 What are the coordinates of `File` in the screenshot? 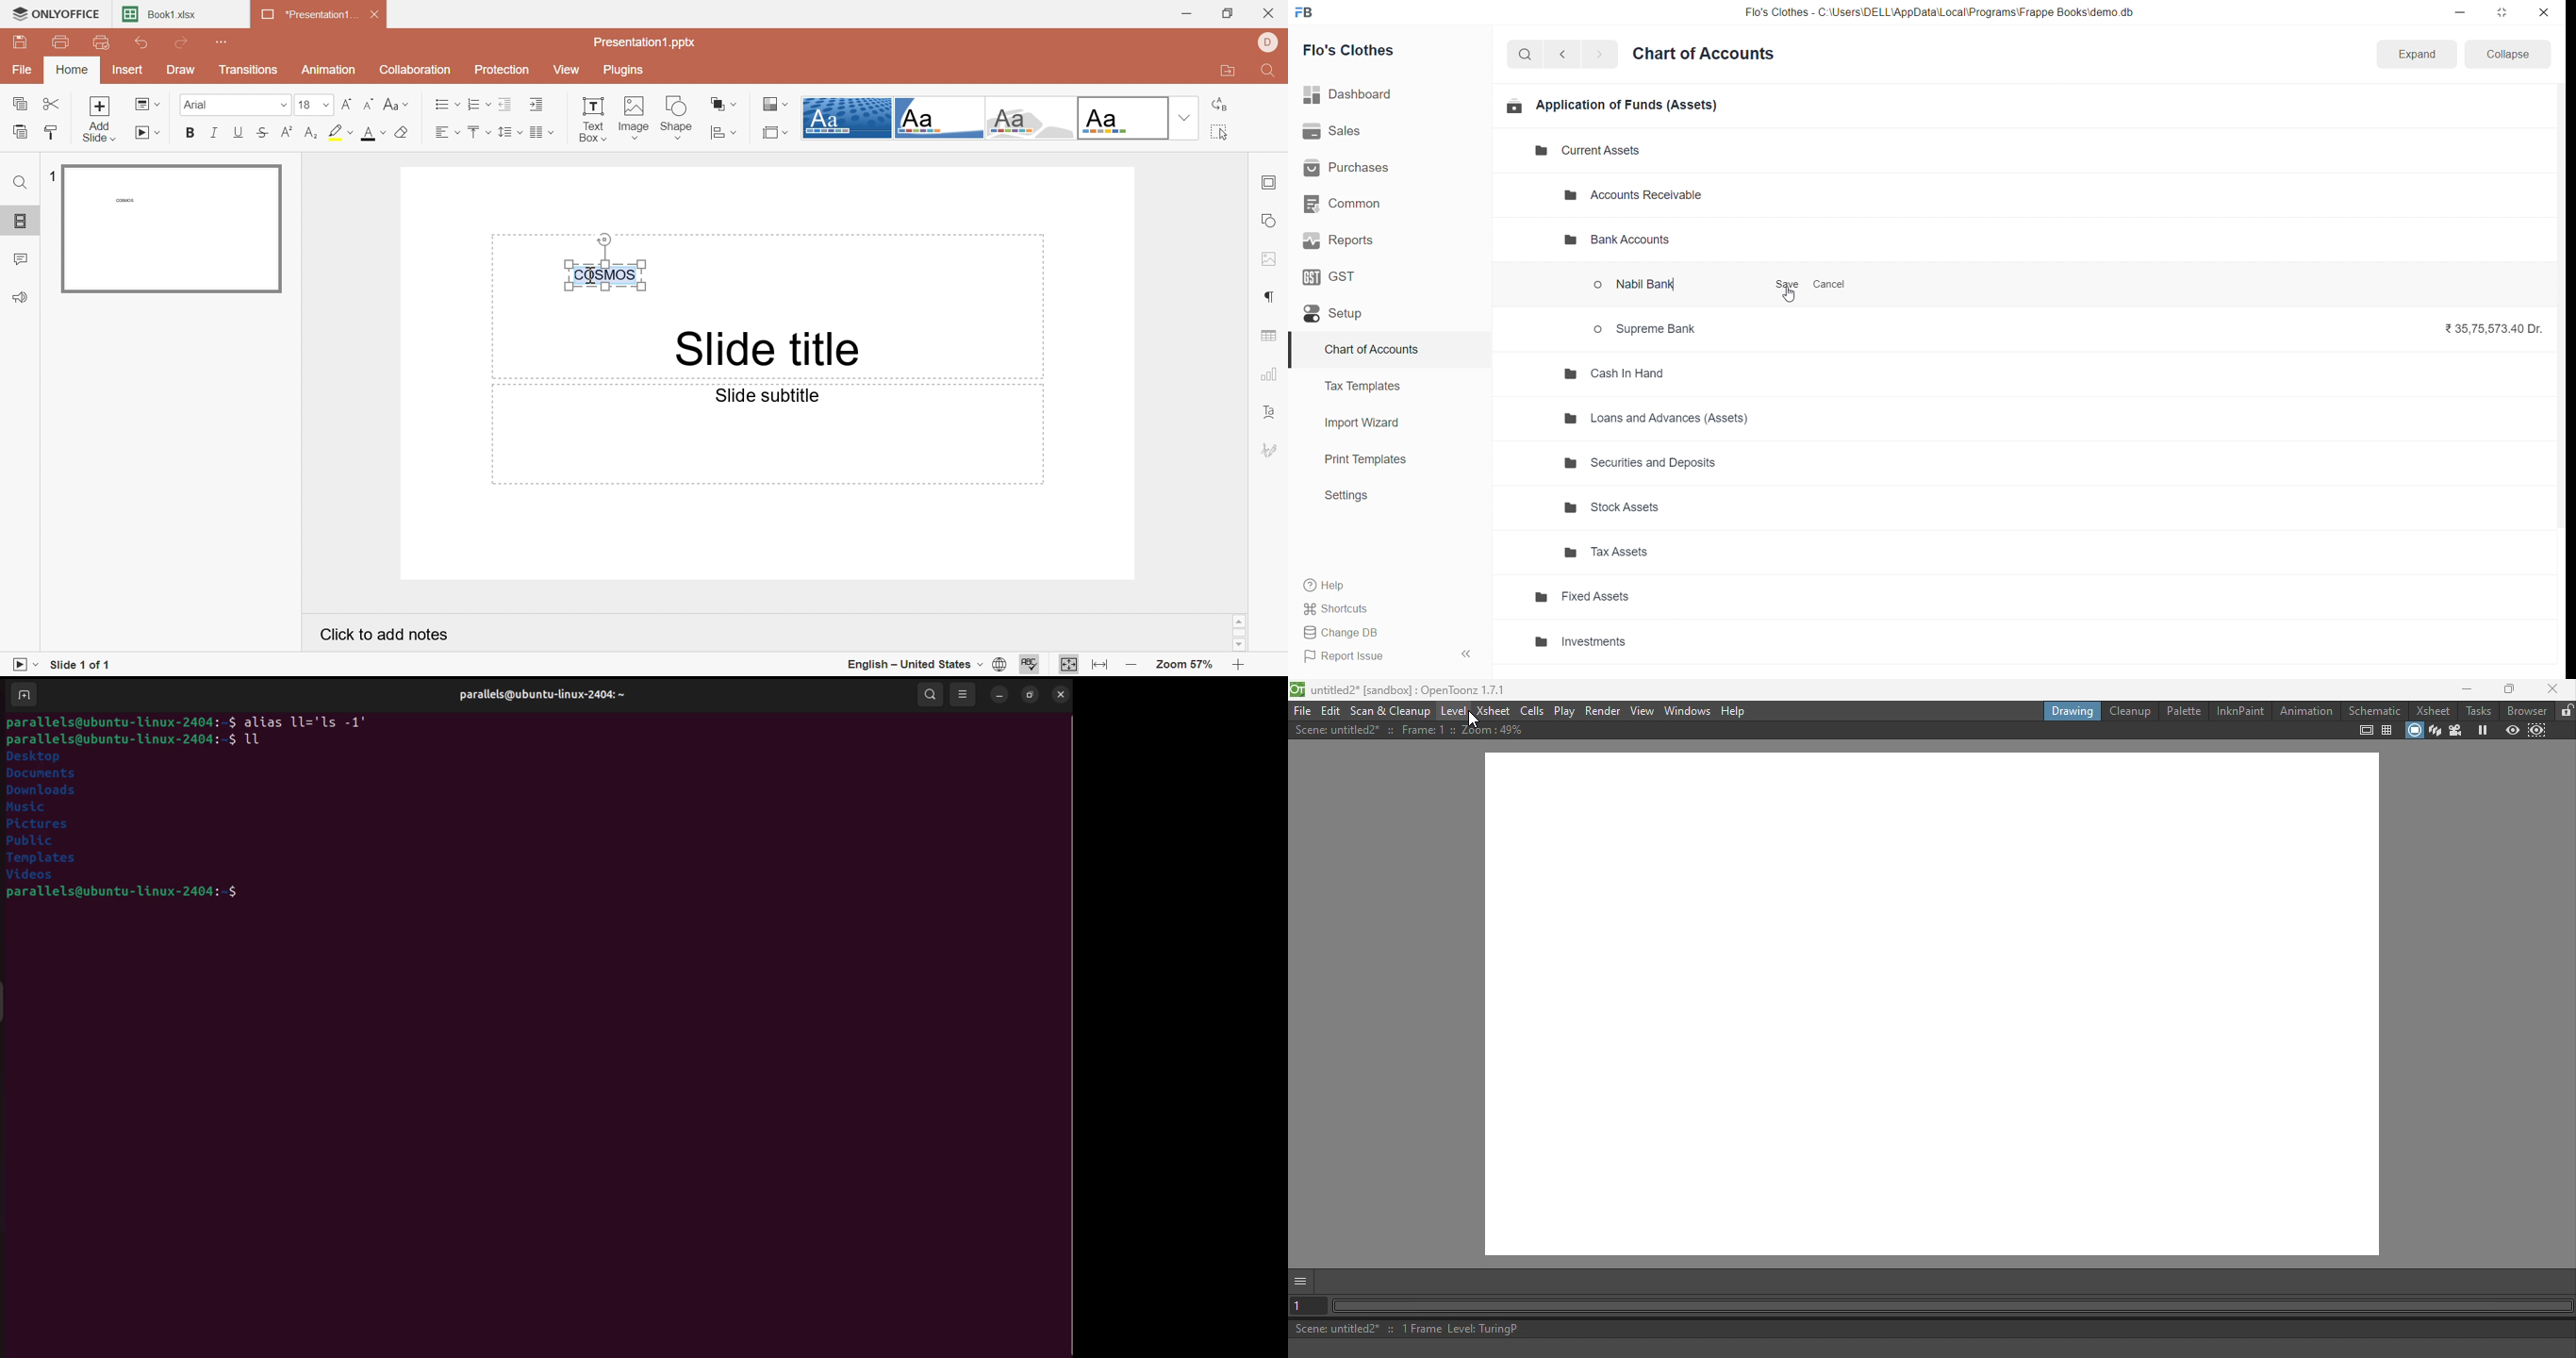 It's located at (23, 70).